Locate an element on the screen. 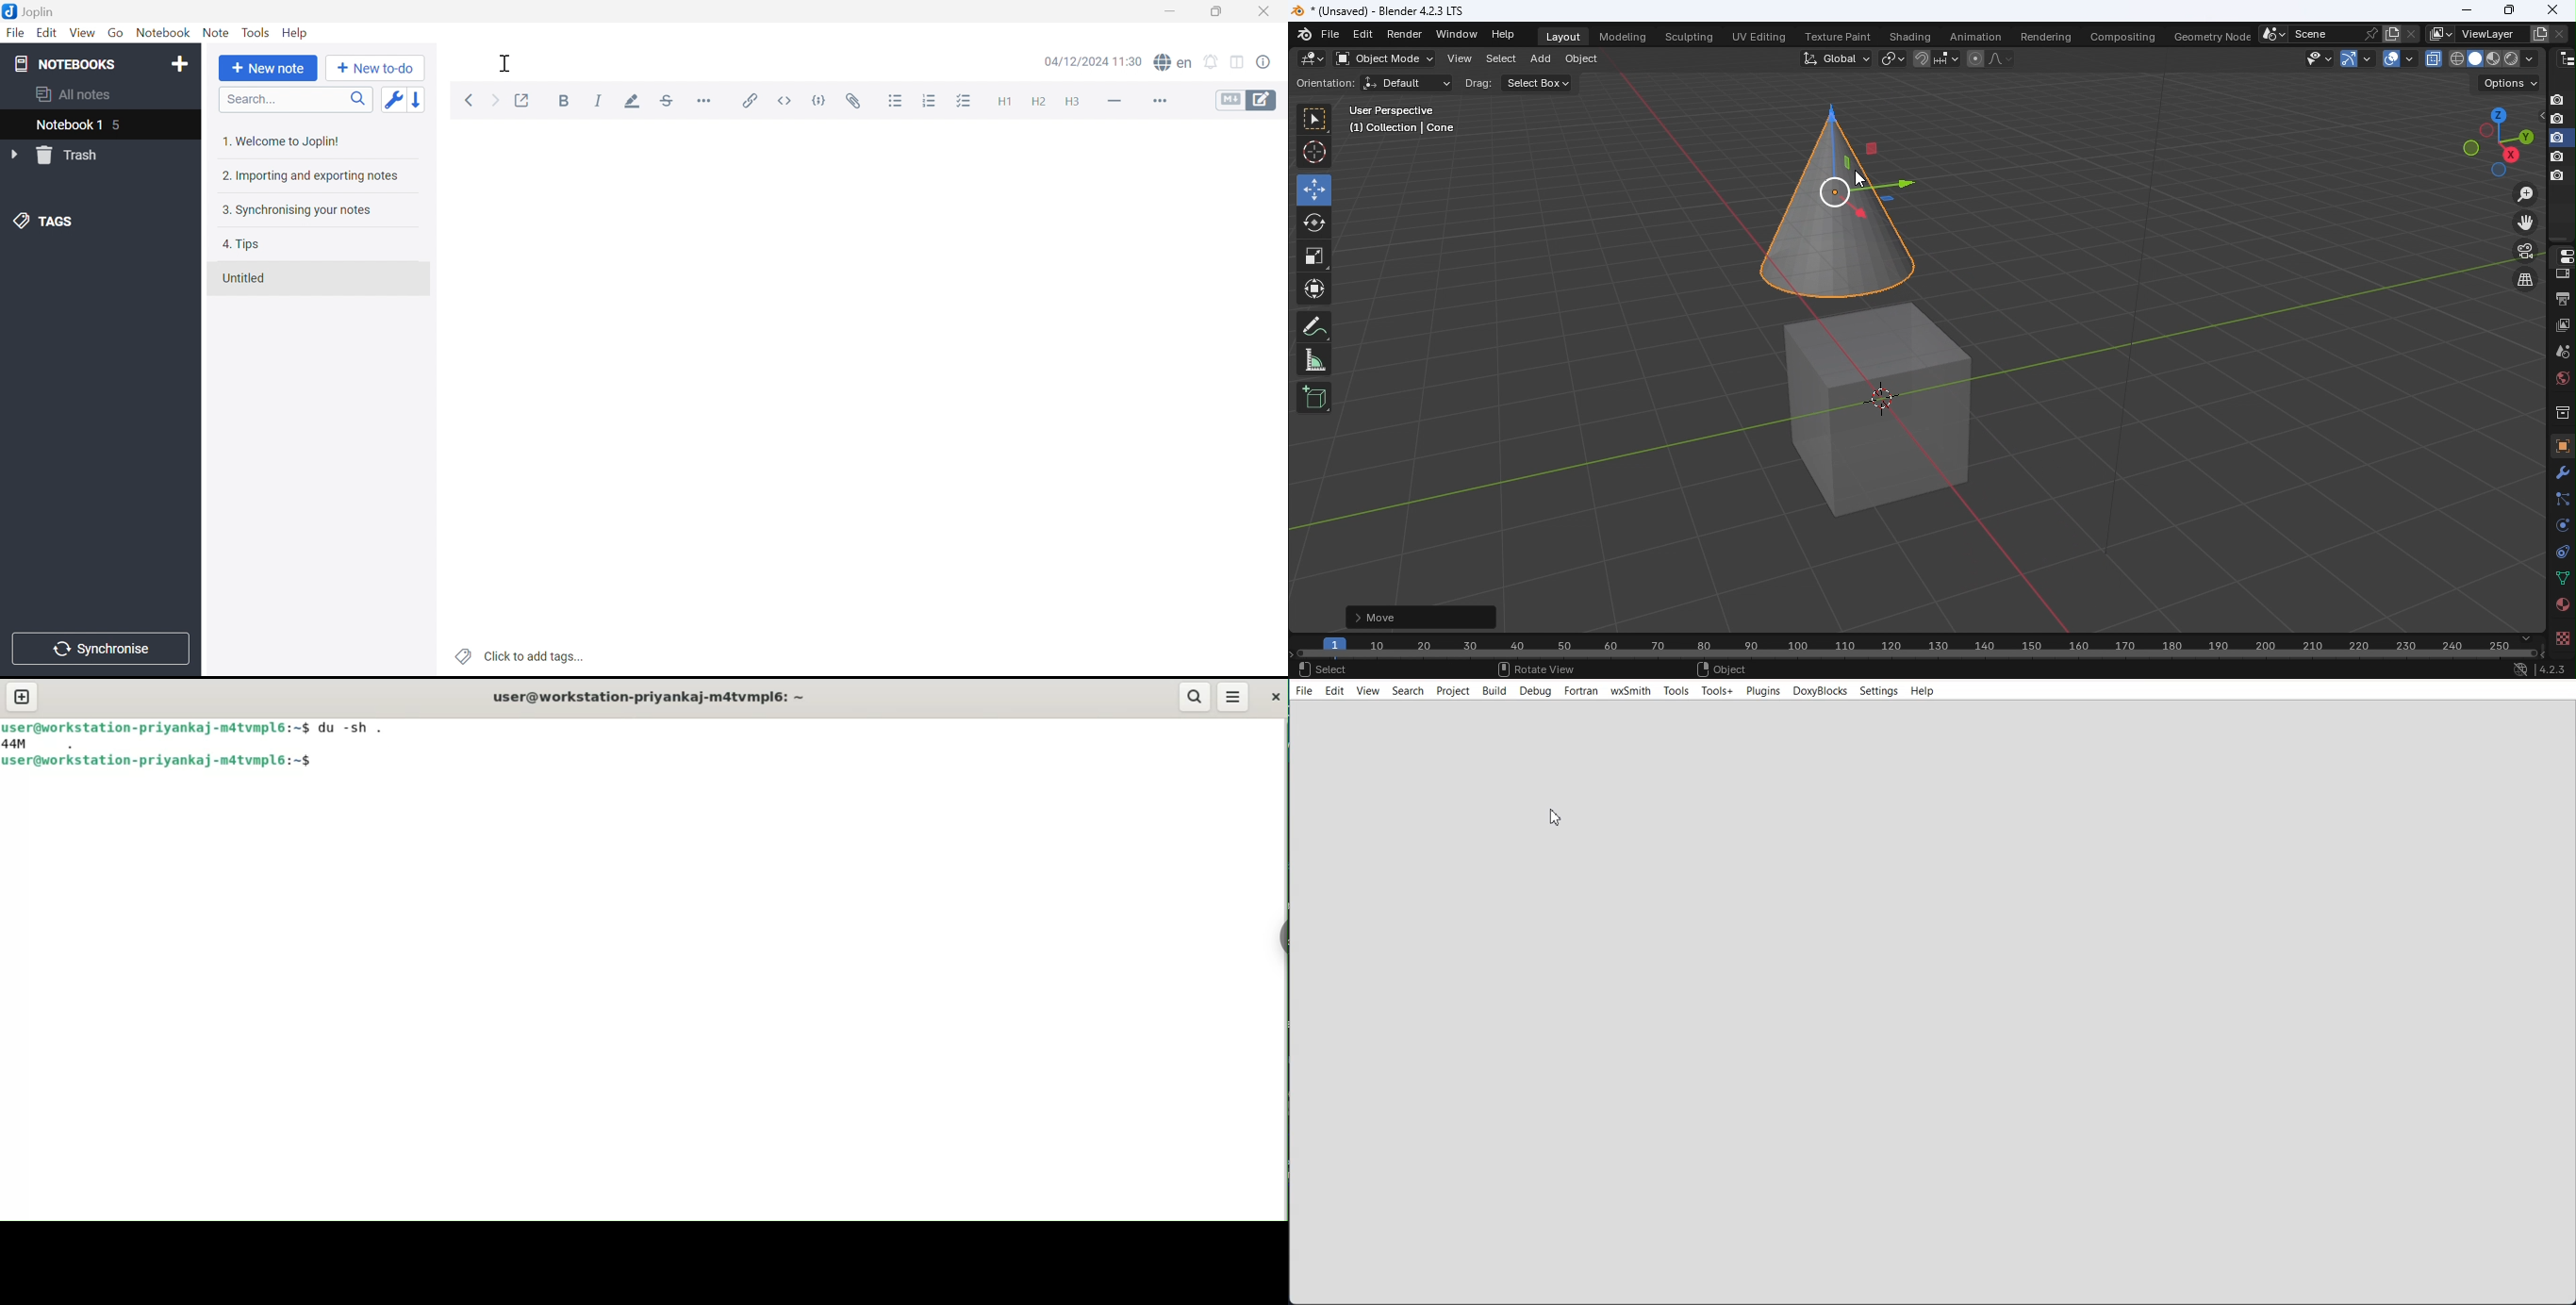 This screenshot has width=2576, height=1316. Minimize is located at coordinates (1169, 12).